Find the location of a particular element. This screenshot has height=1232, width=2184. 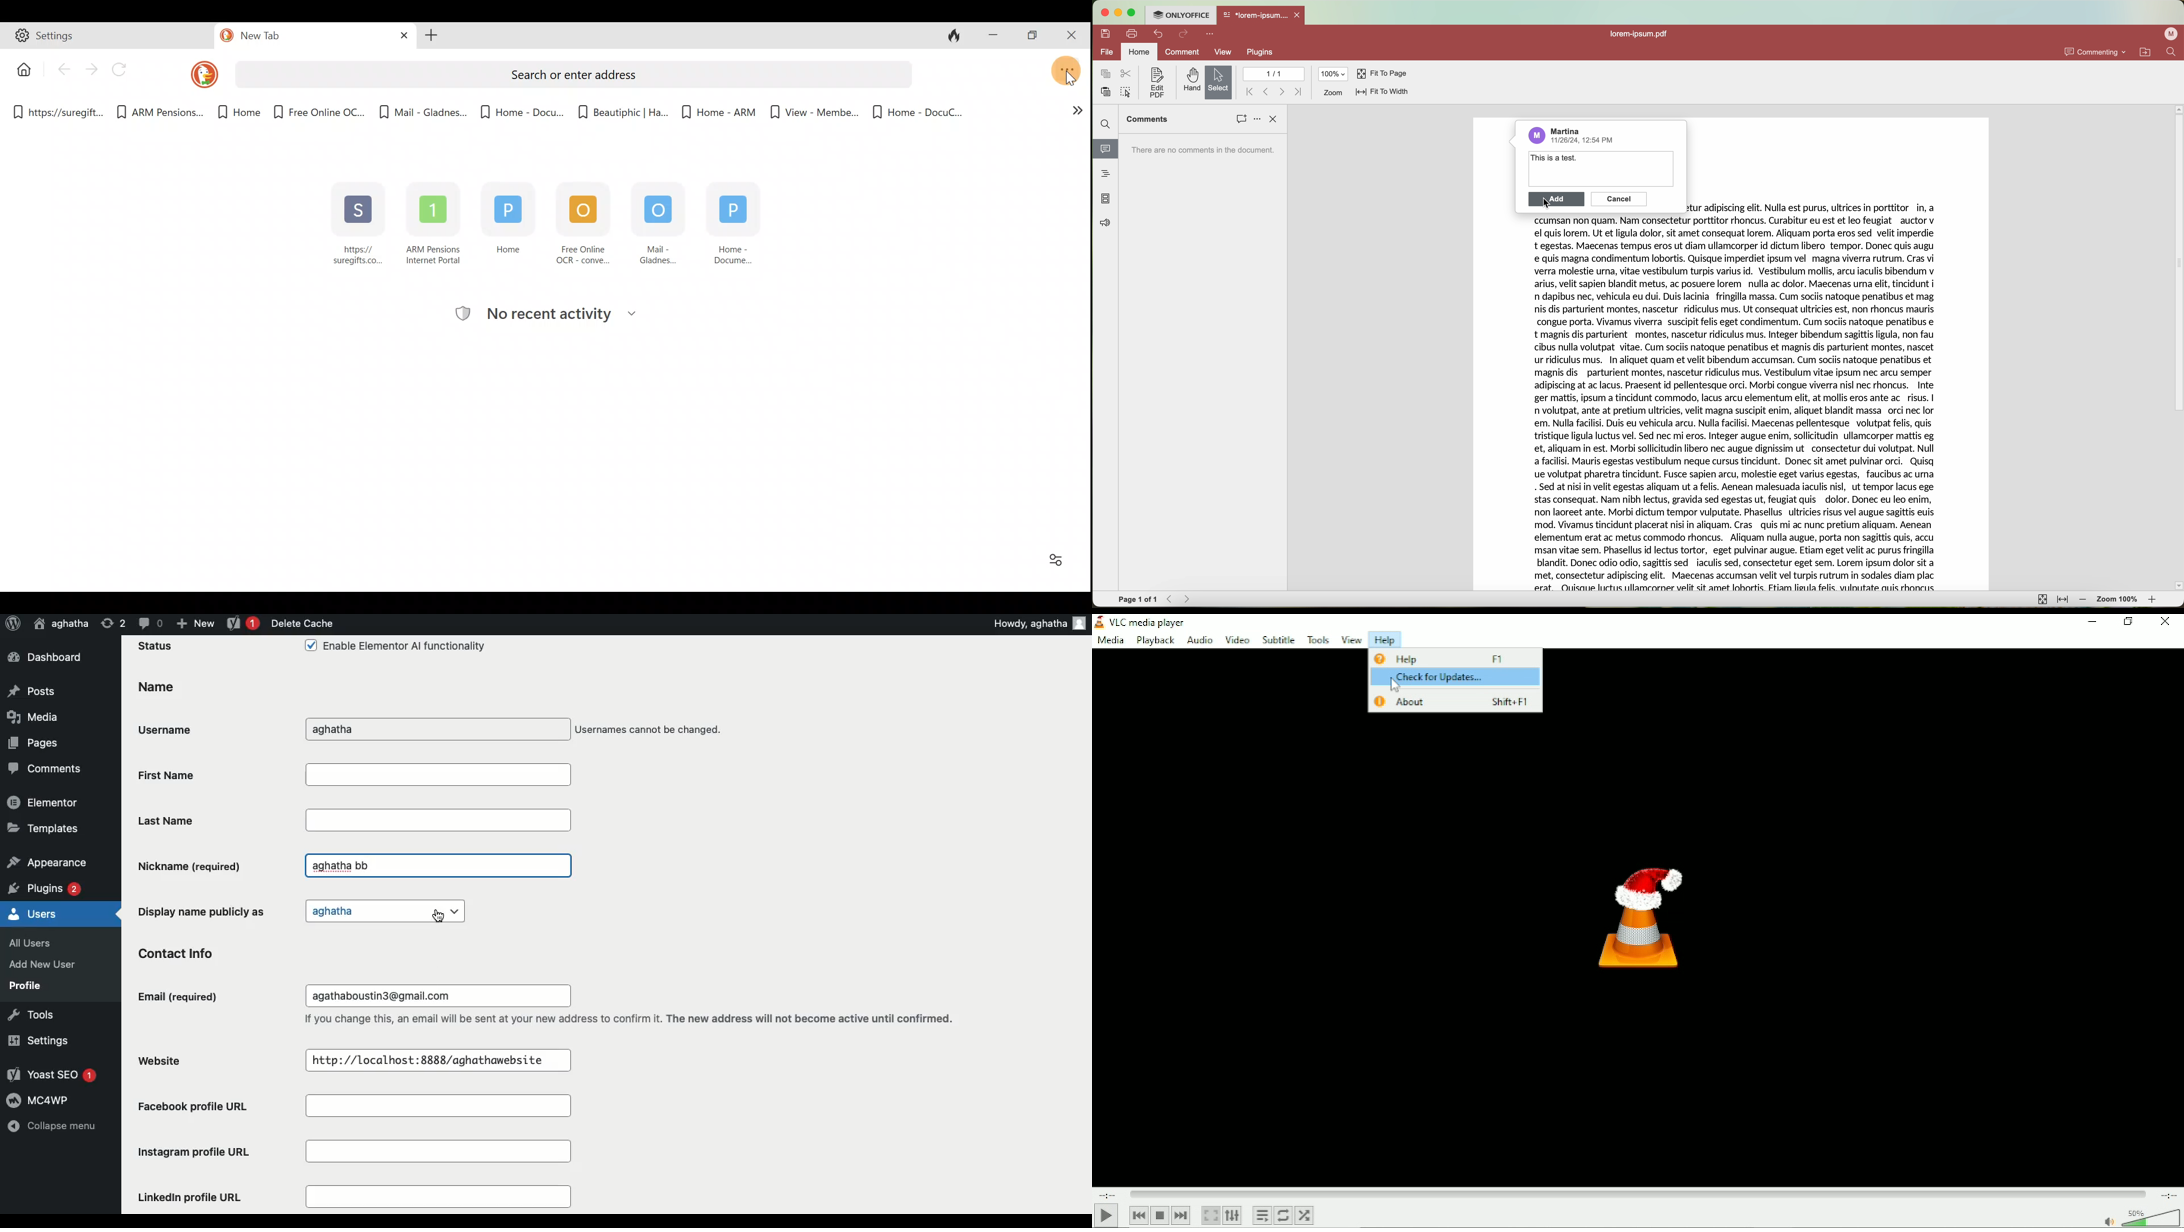

Playback is located at coordinates (1155, 641).